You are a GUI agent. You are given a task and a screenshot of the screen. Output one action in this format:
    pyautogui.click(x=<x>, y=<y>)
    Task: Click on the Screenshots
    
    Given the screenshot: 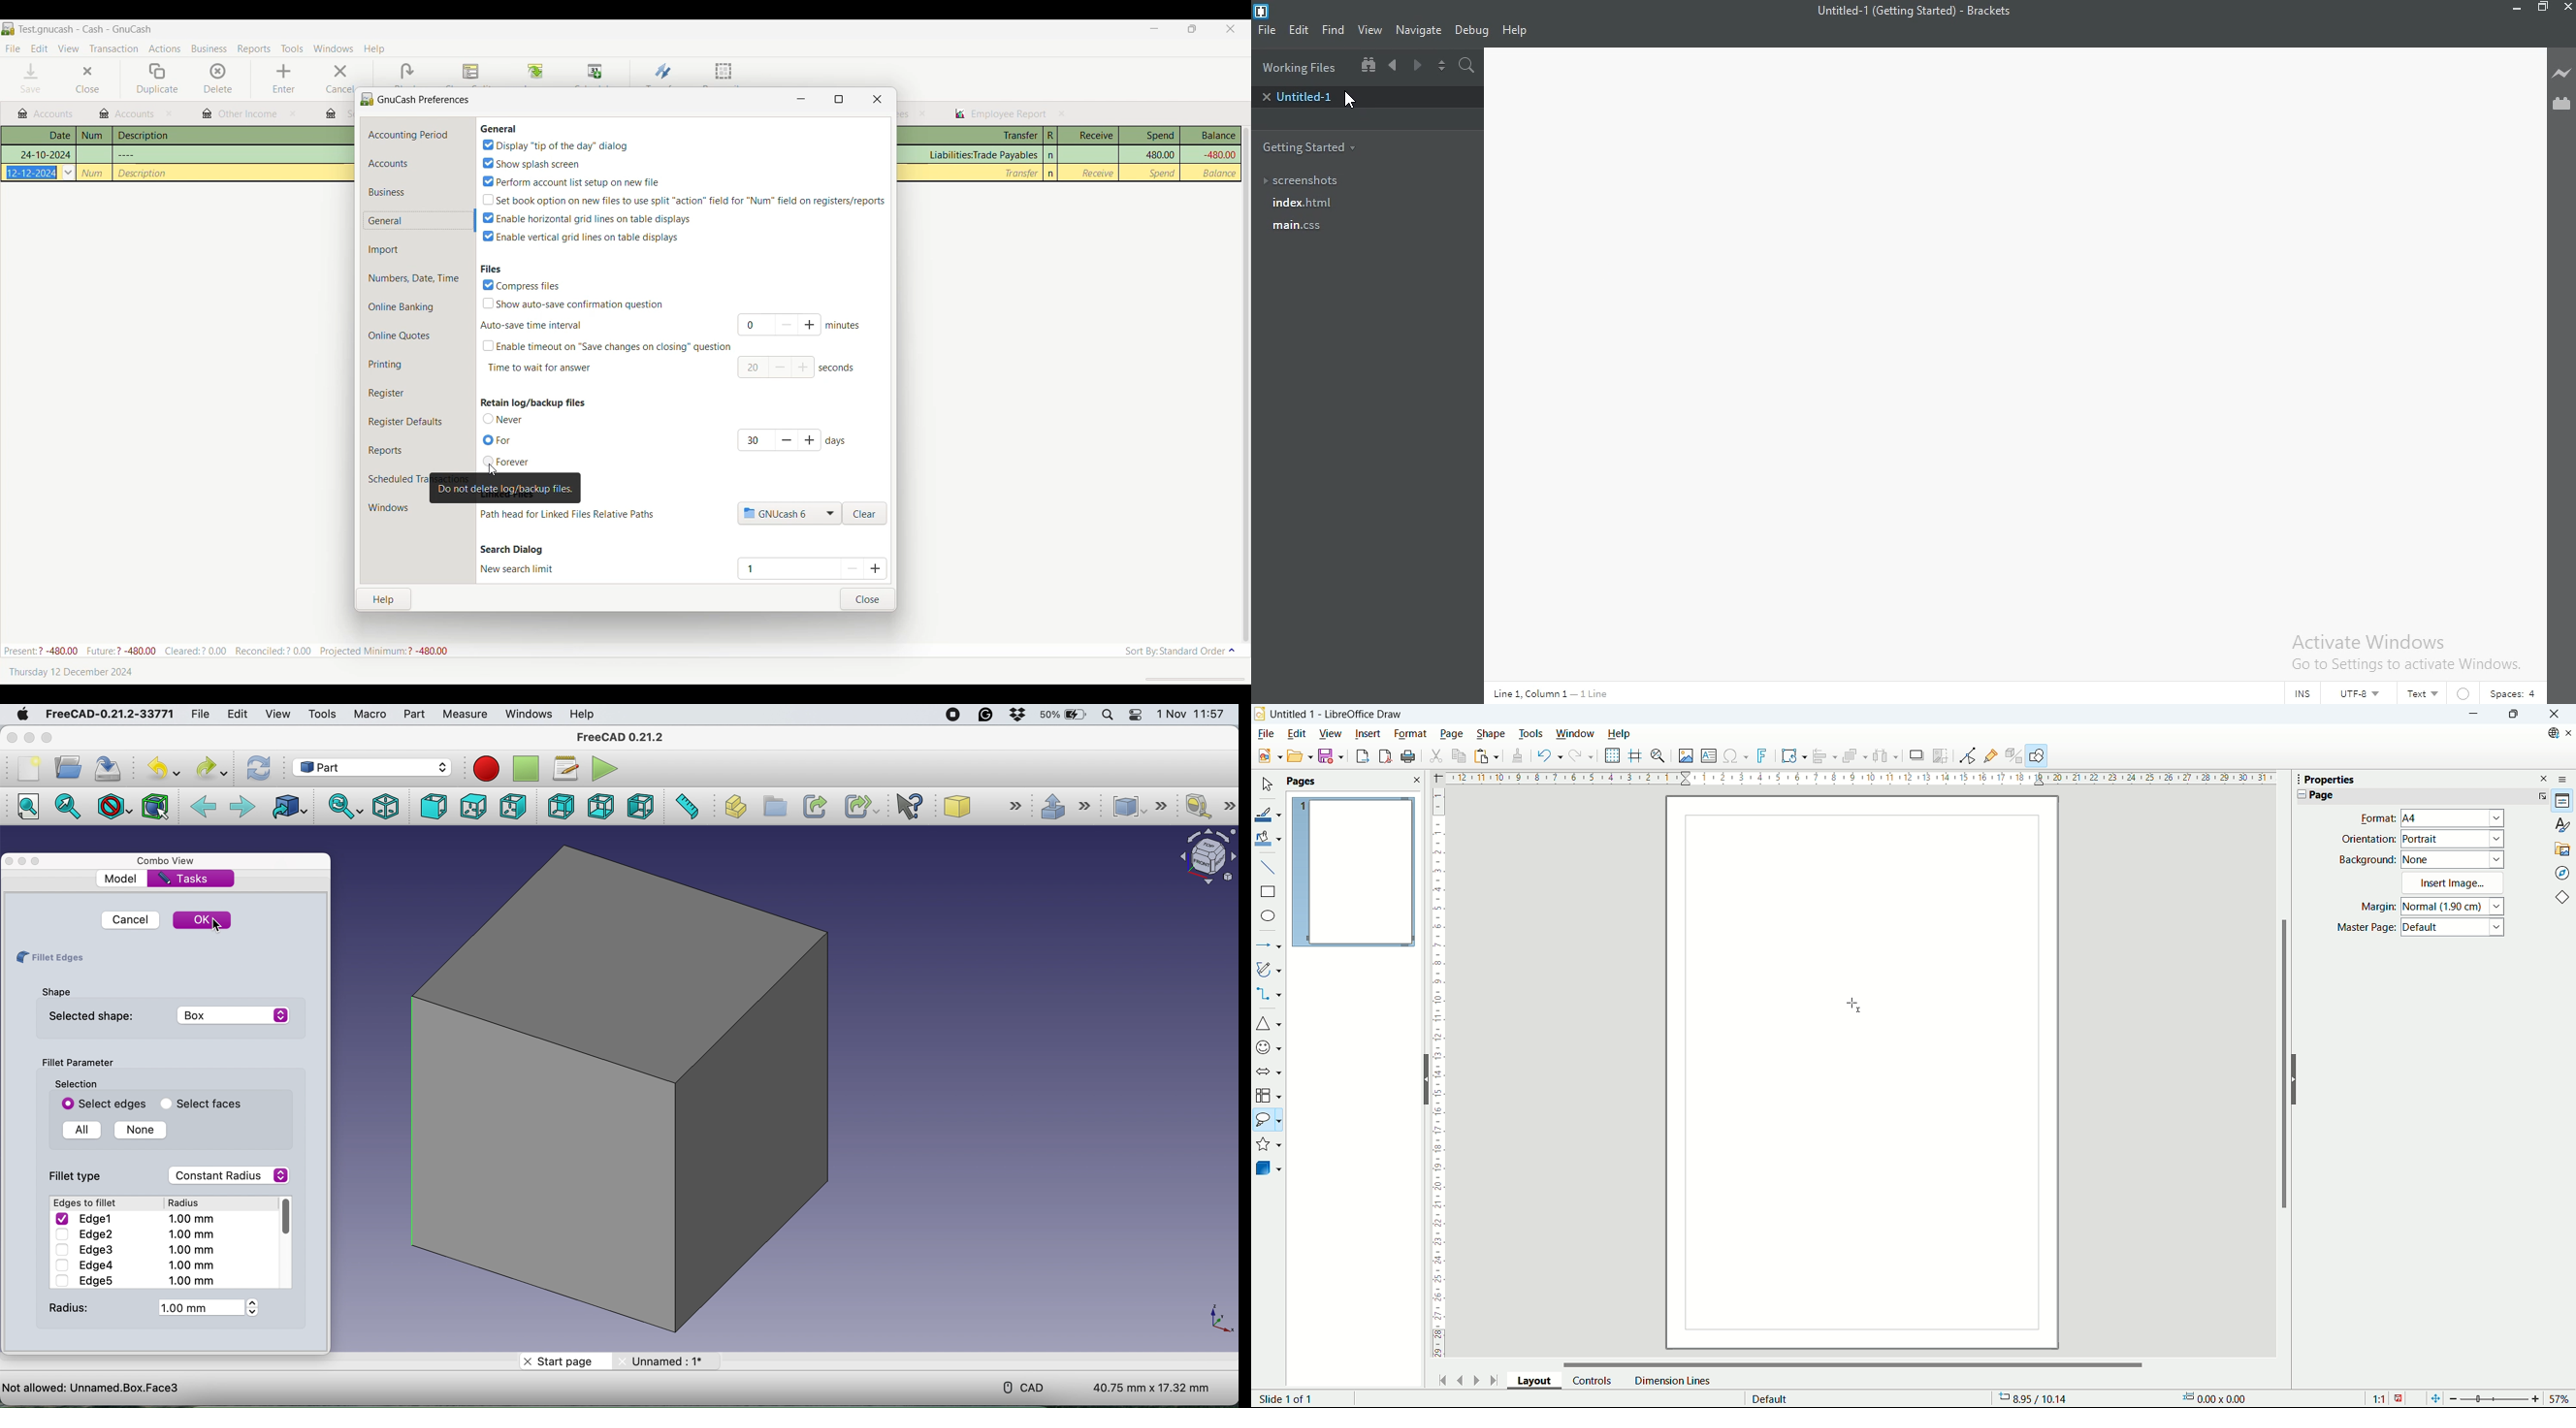 What is the action you would take?
    pyautogui.click(x=1306, y=181)
    